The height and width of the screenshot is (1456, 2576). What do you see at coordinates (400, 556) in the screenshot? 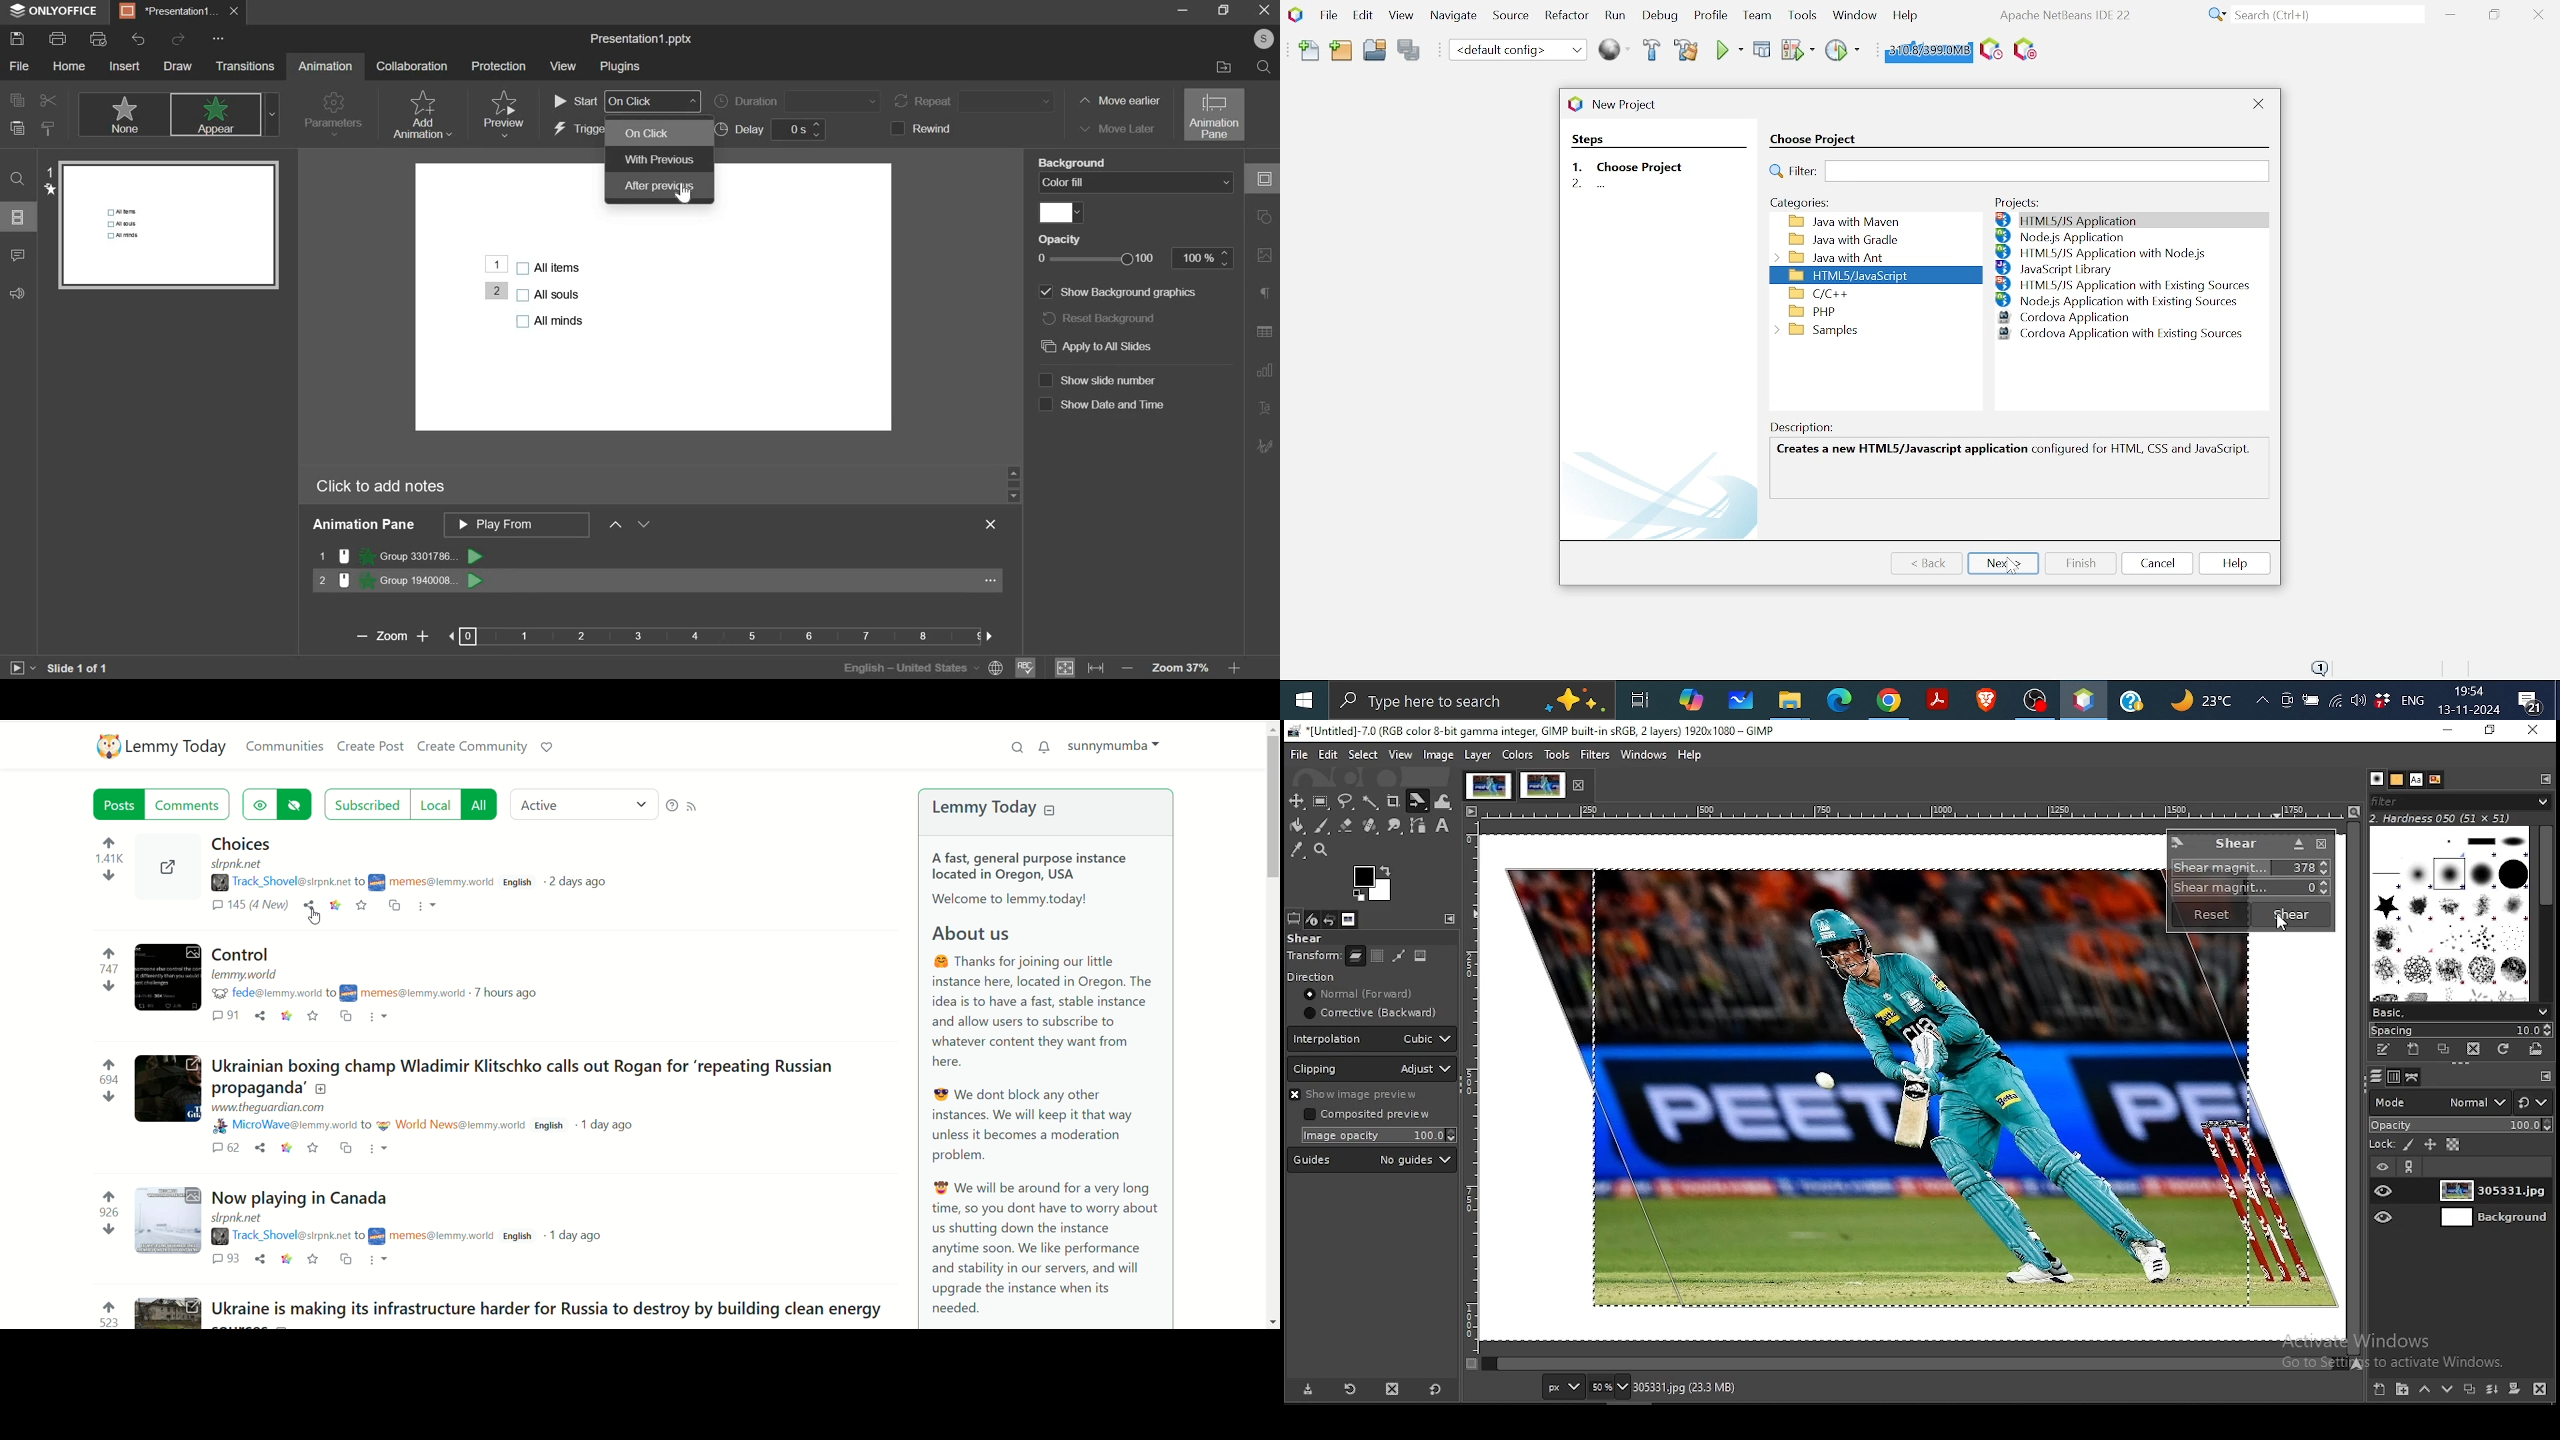
I see `animation 1` at bounding box center [400, 556].